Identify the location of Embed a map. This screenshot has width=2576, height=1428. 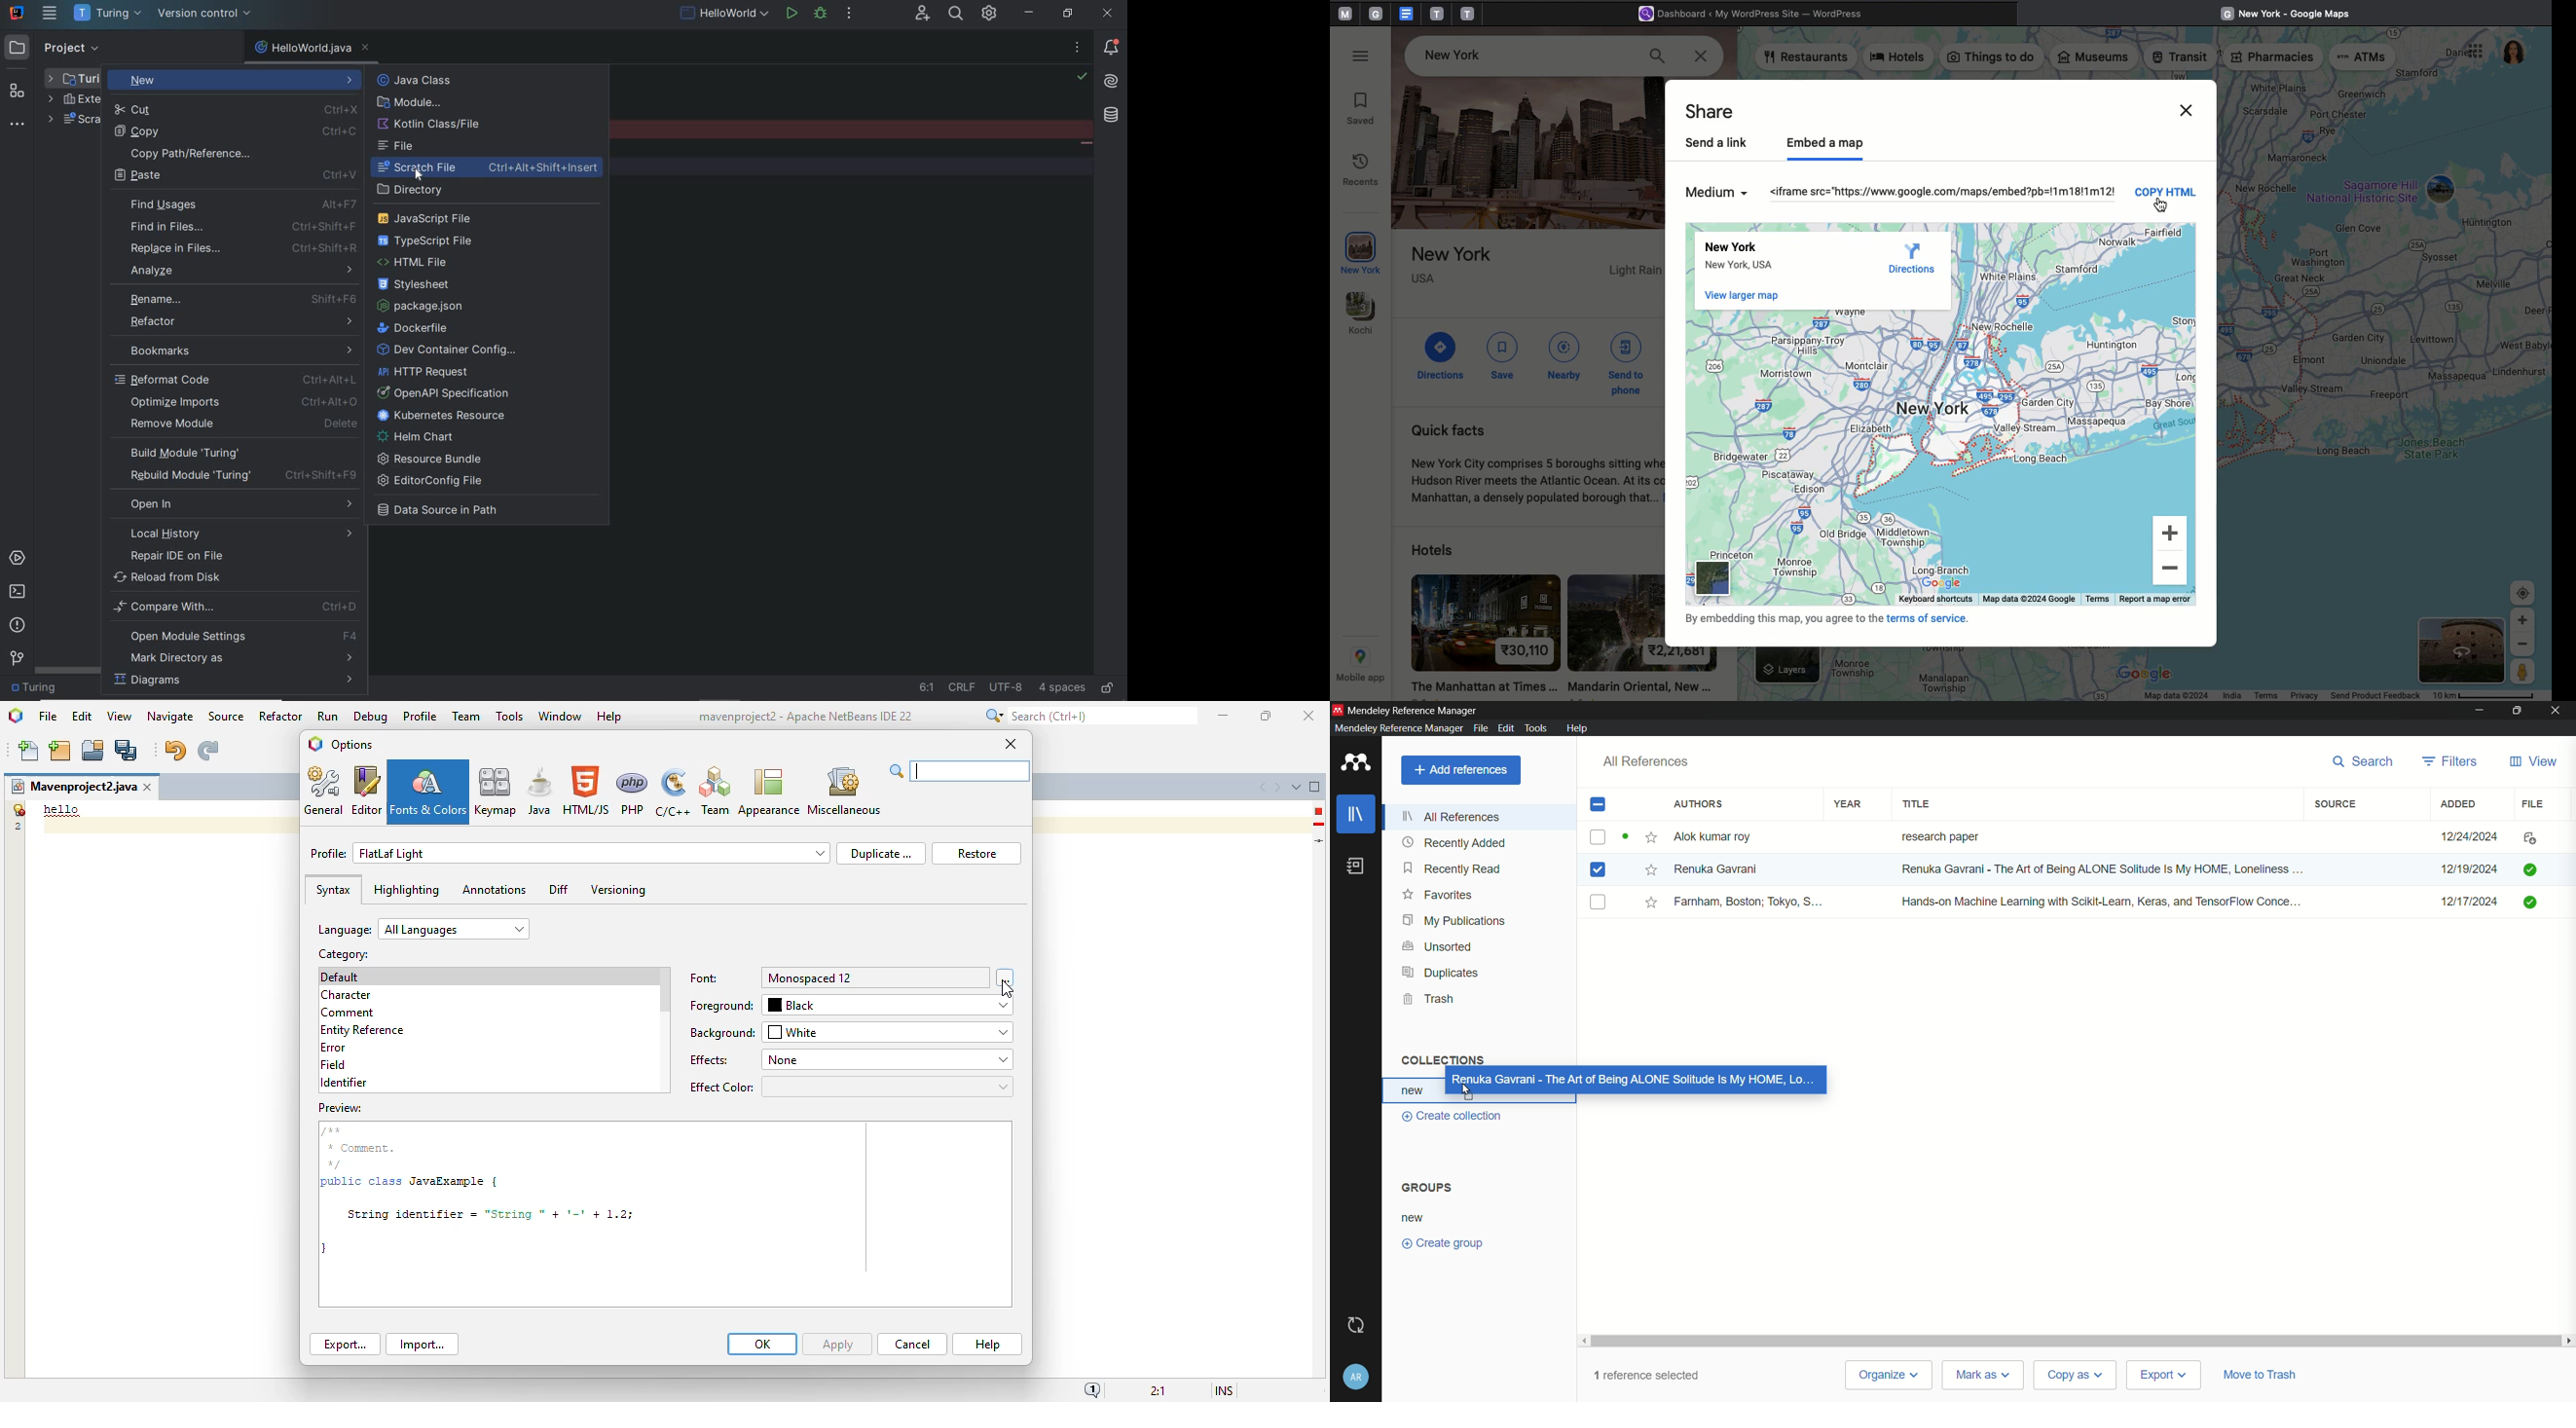
(1831, 143).